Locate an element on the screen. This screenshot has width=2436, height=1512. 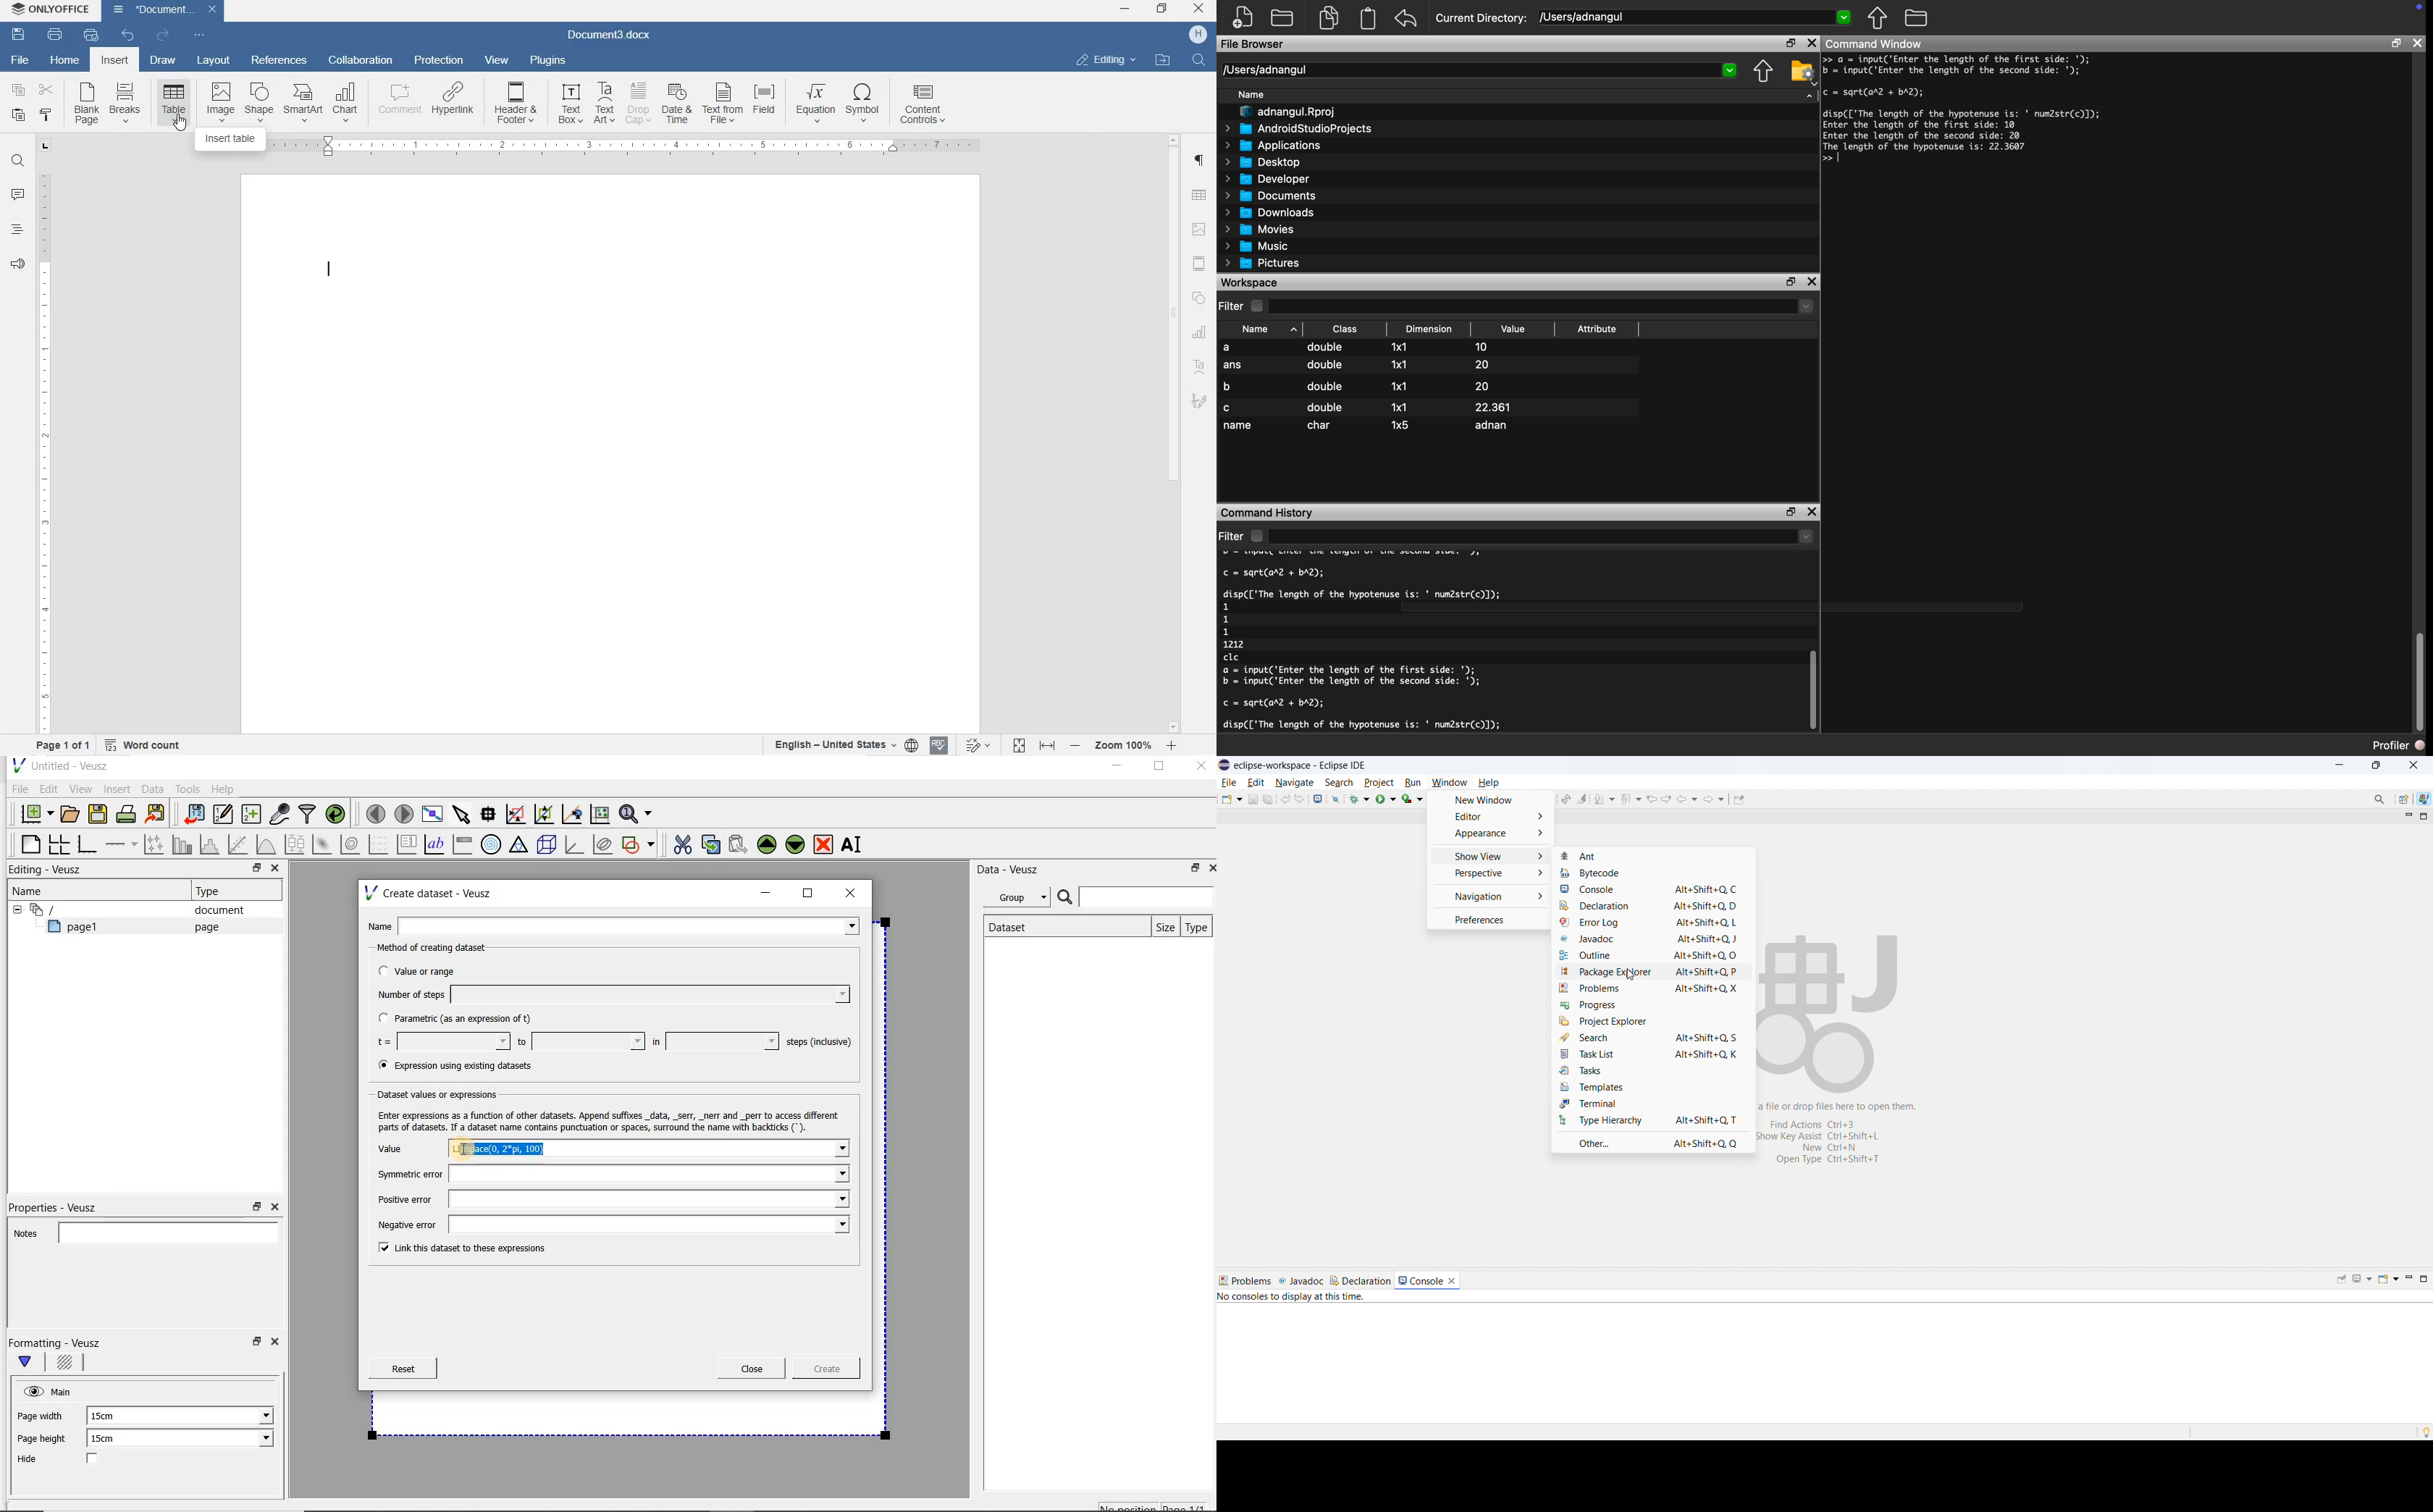
Cursor is located at coordinates (468, 1148).